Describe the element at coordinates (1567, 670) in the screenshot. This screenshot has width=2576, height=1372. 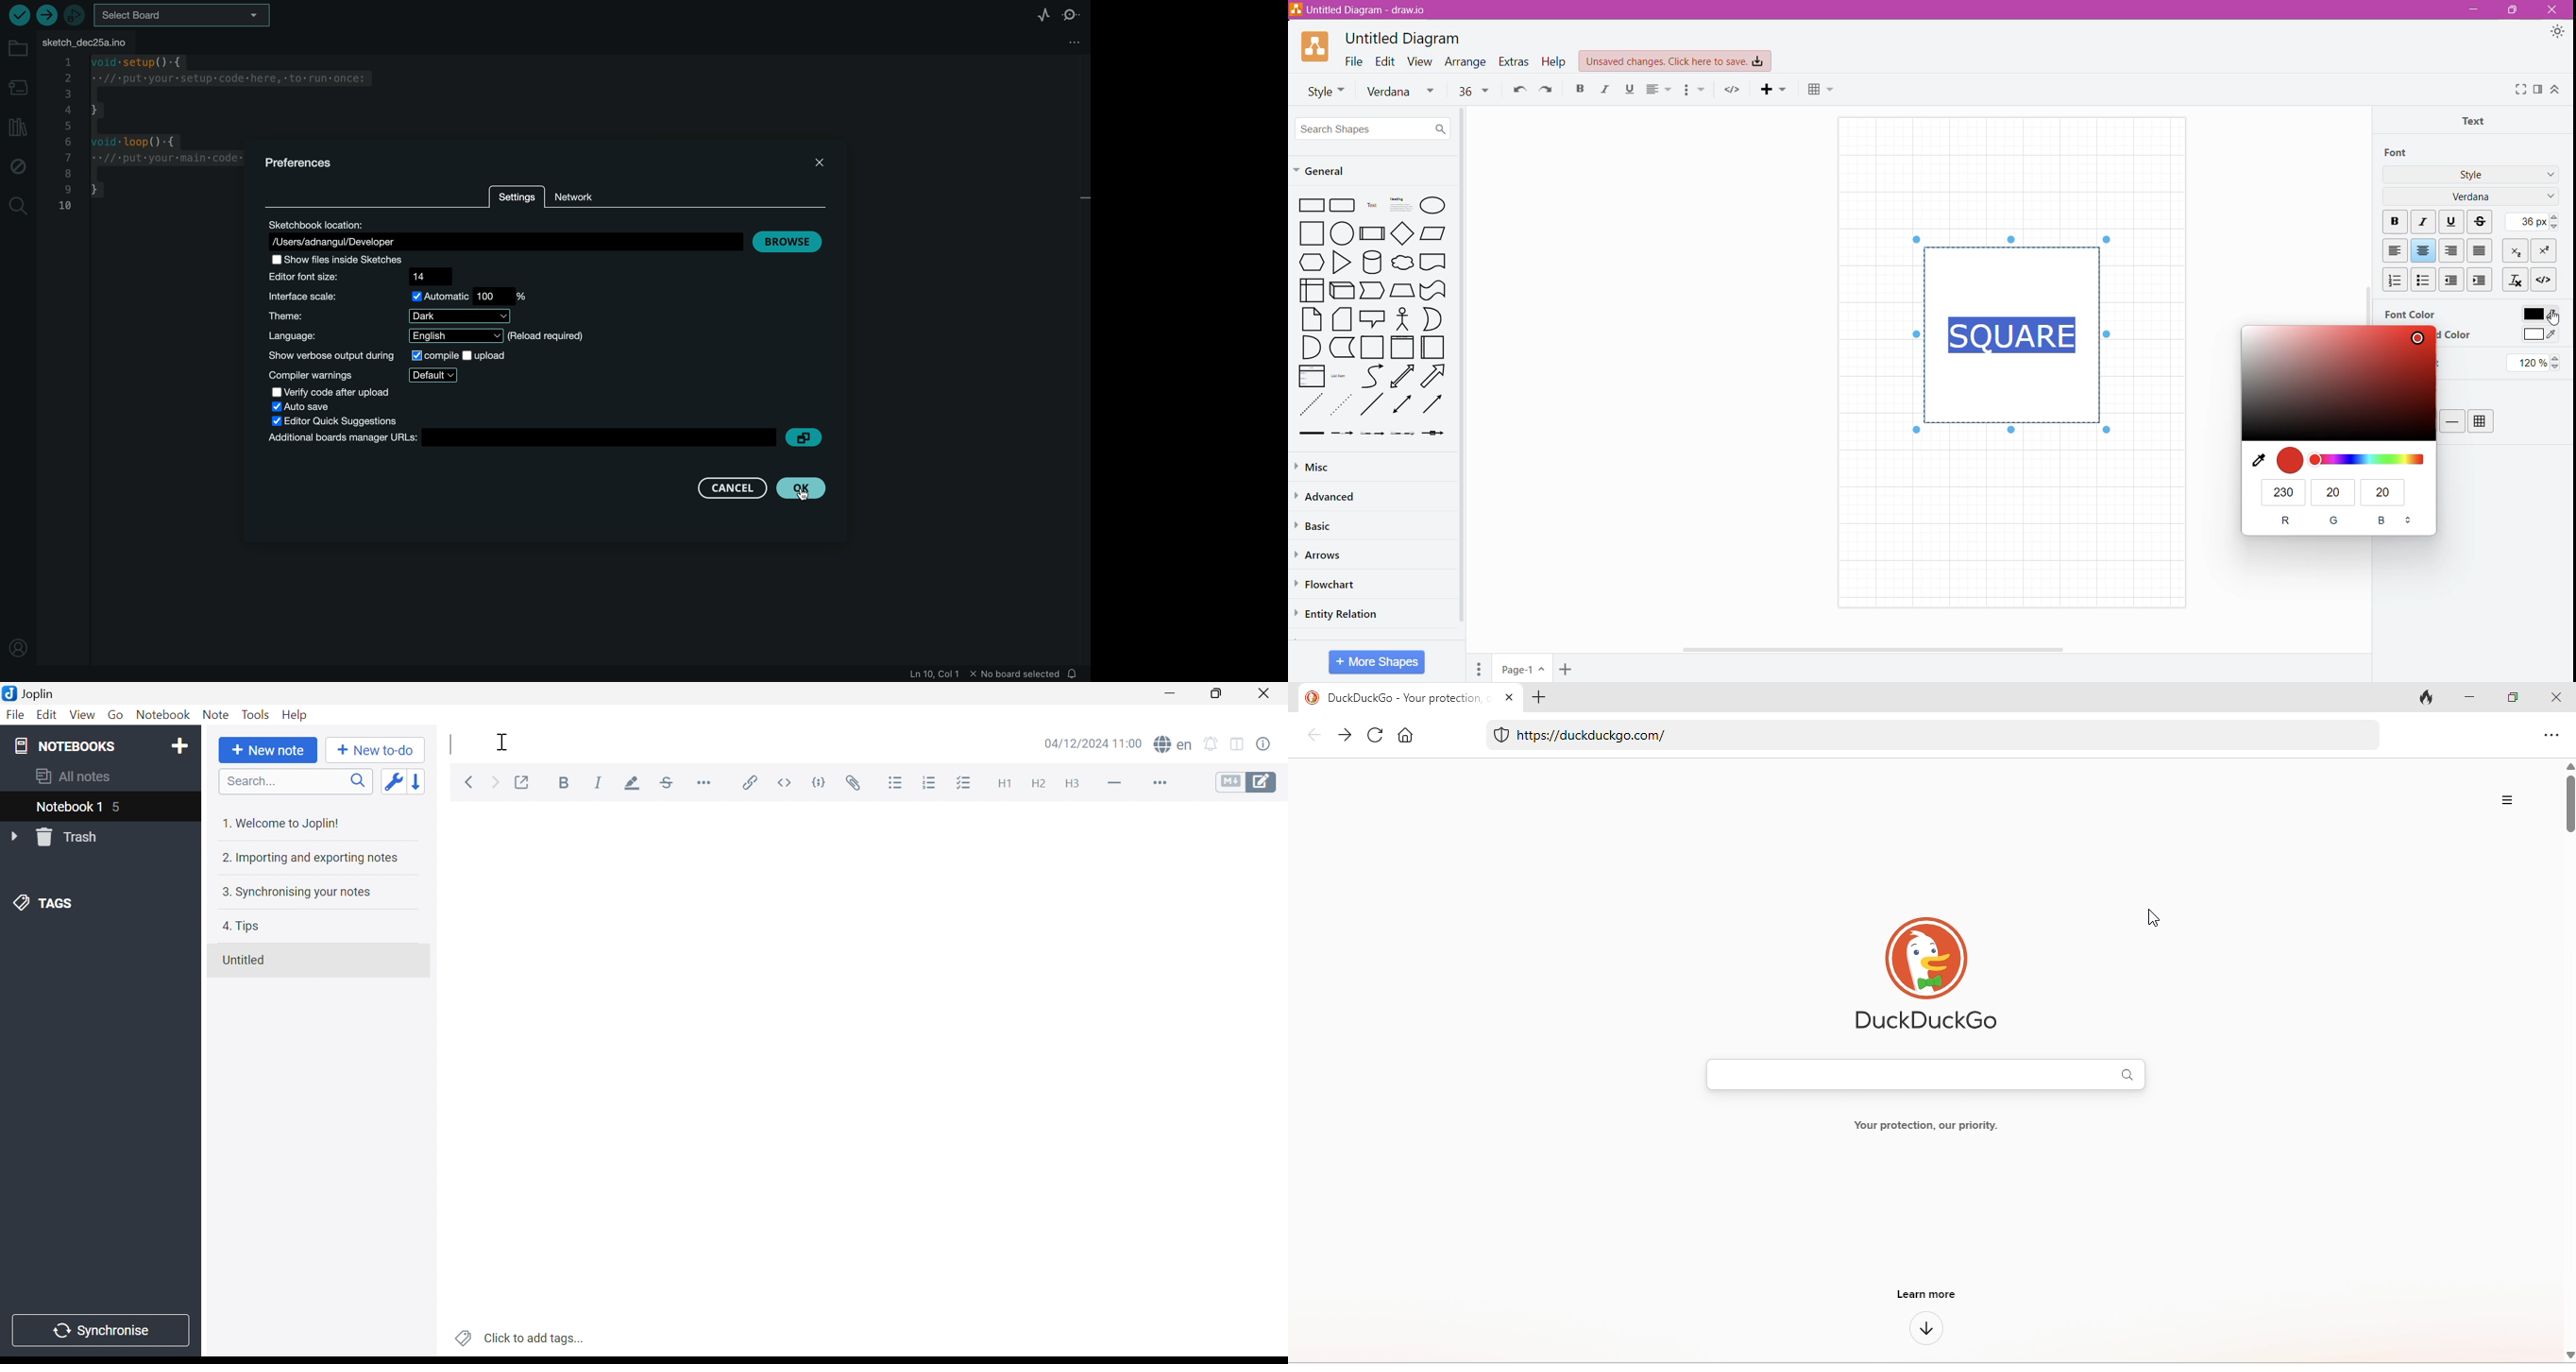
I see `Add Pages` at that location.